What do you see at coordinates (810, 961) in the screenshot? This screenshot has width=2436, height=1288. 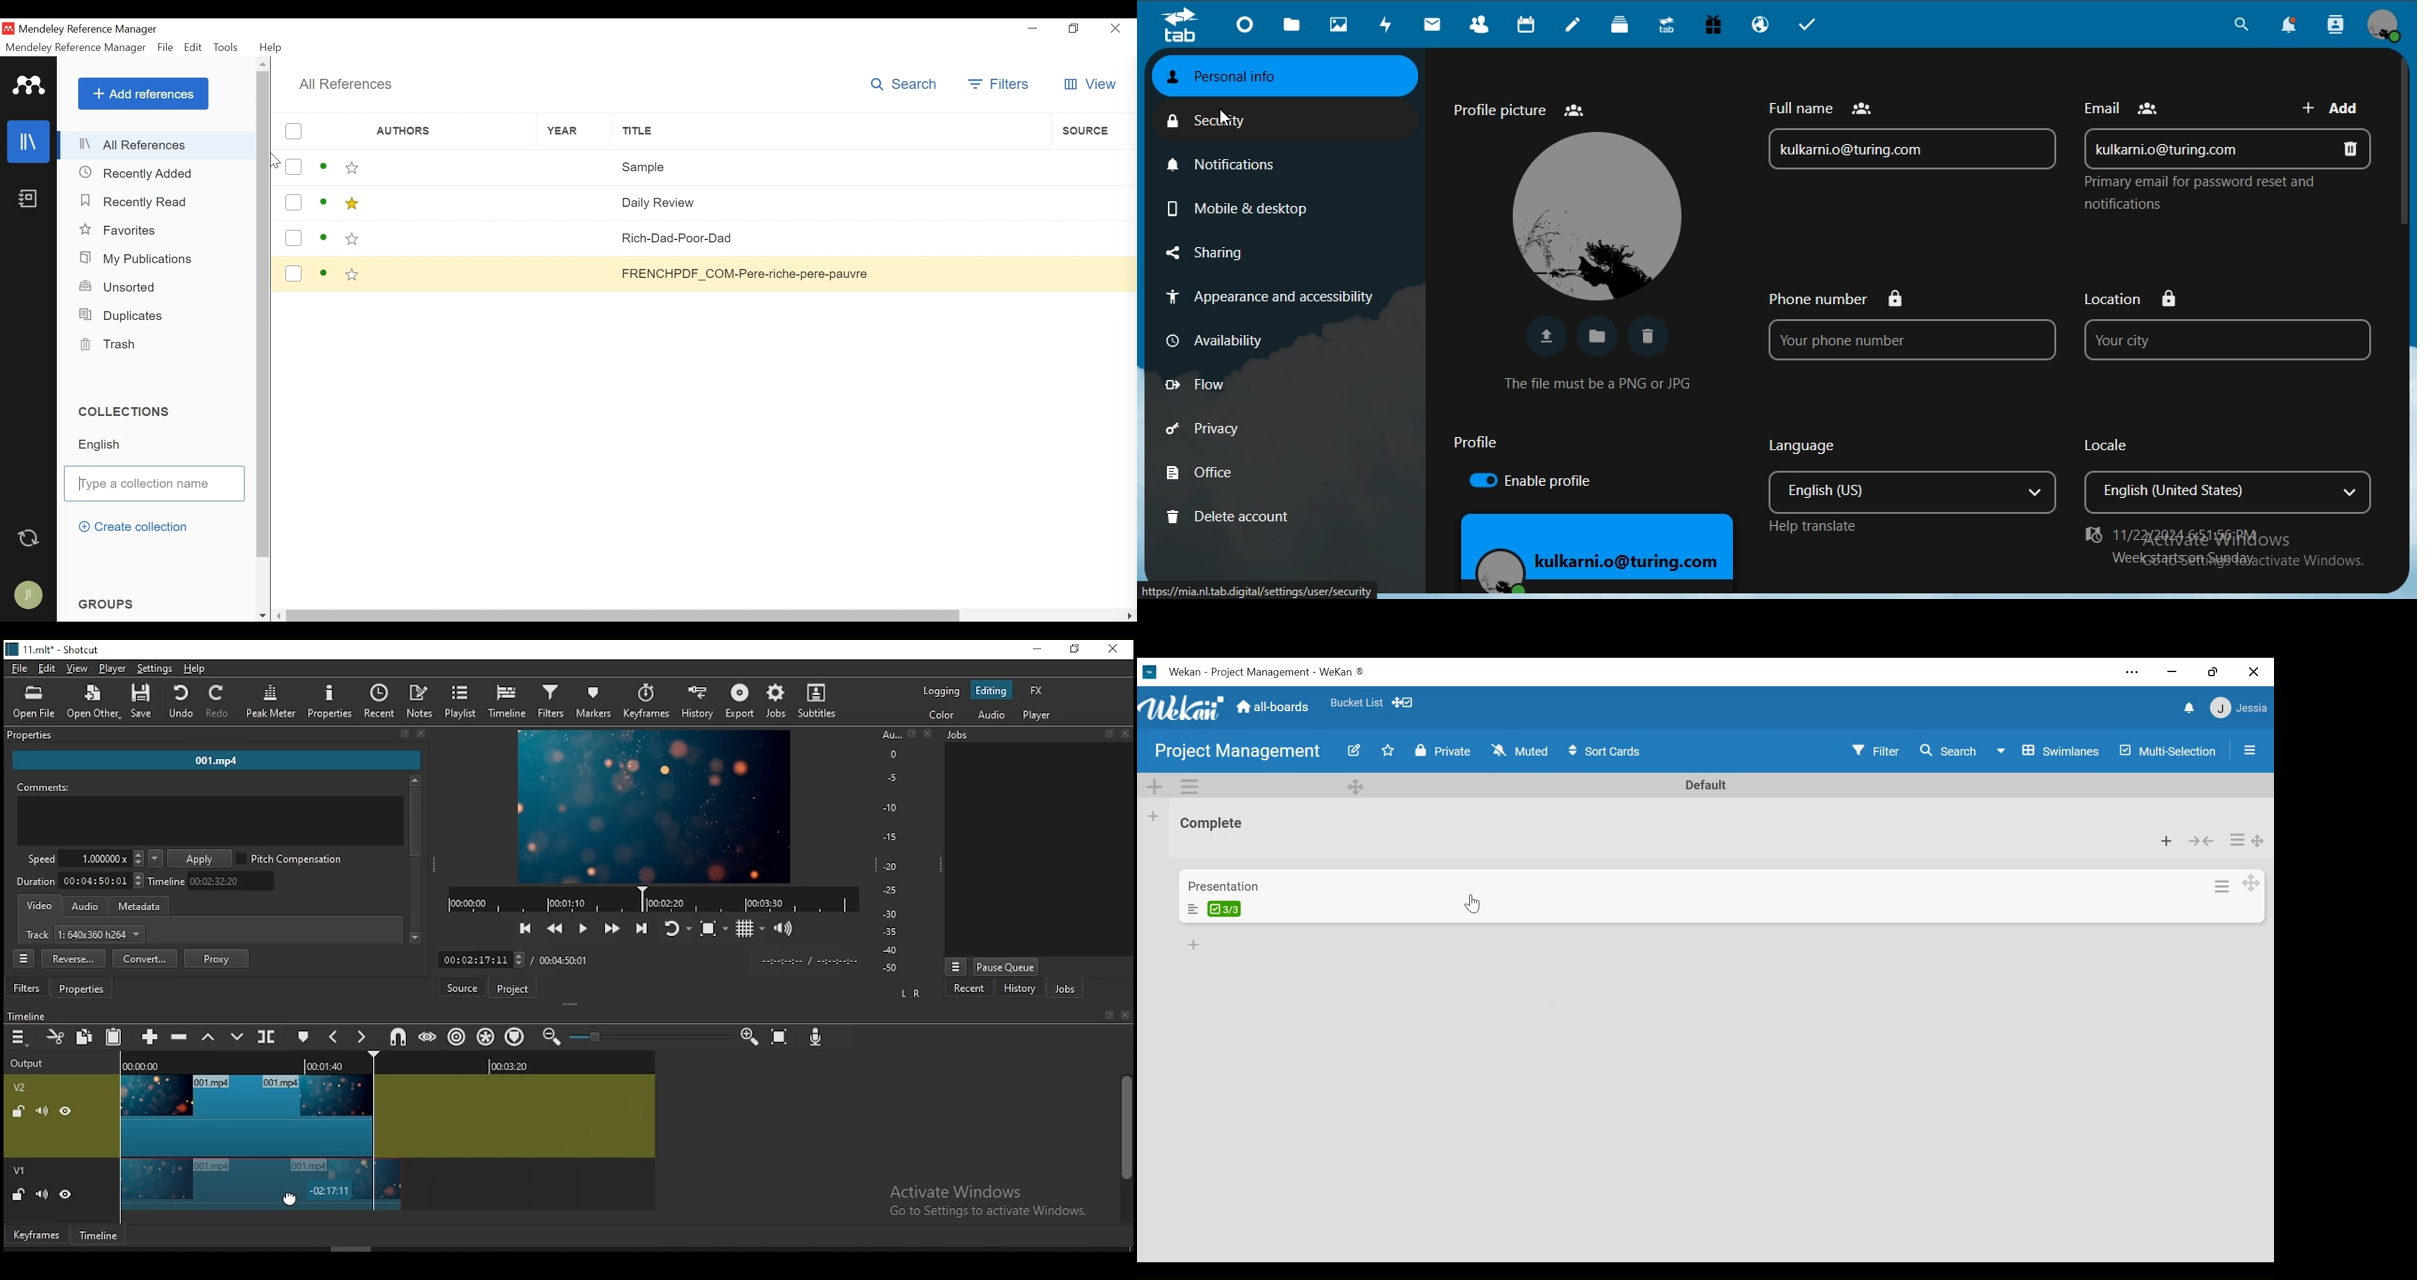 I see `TIME` at bounding box center [810, 961].